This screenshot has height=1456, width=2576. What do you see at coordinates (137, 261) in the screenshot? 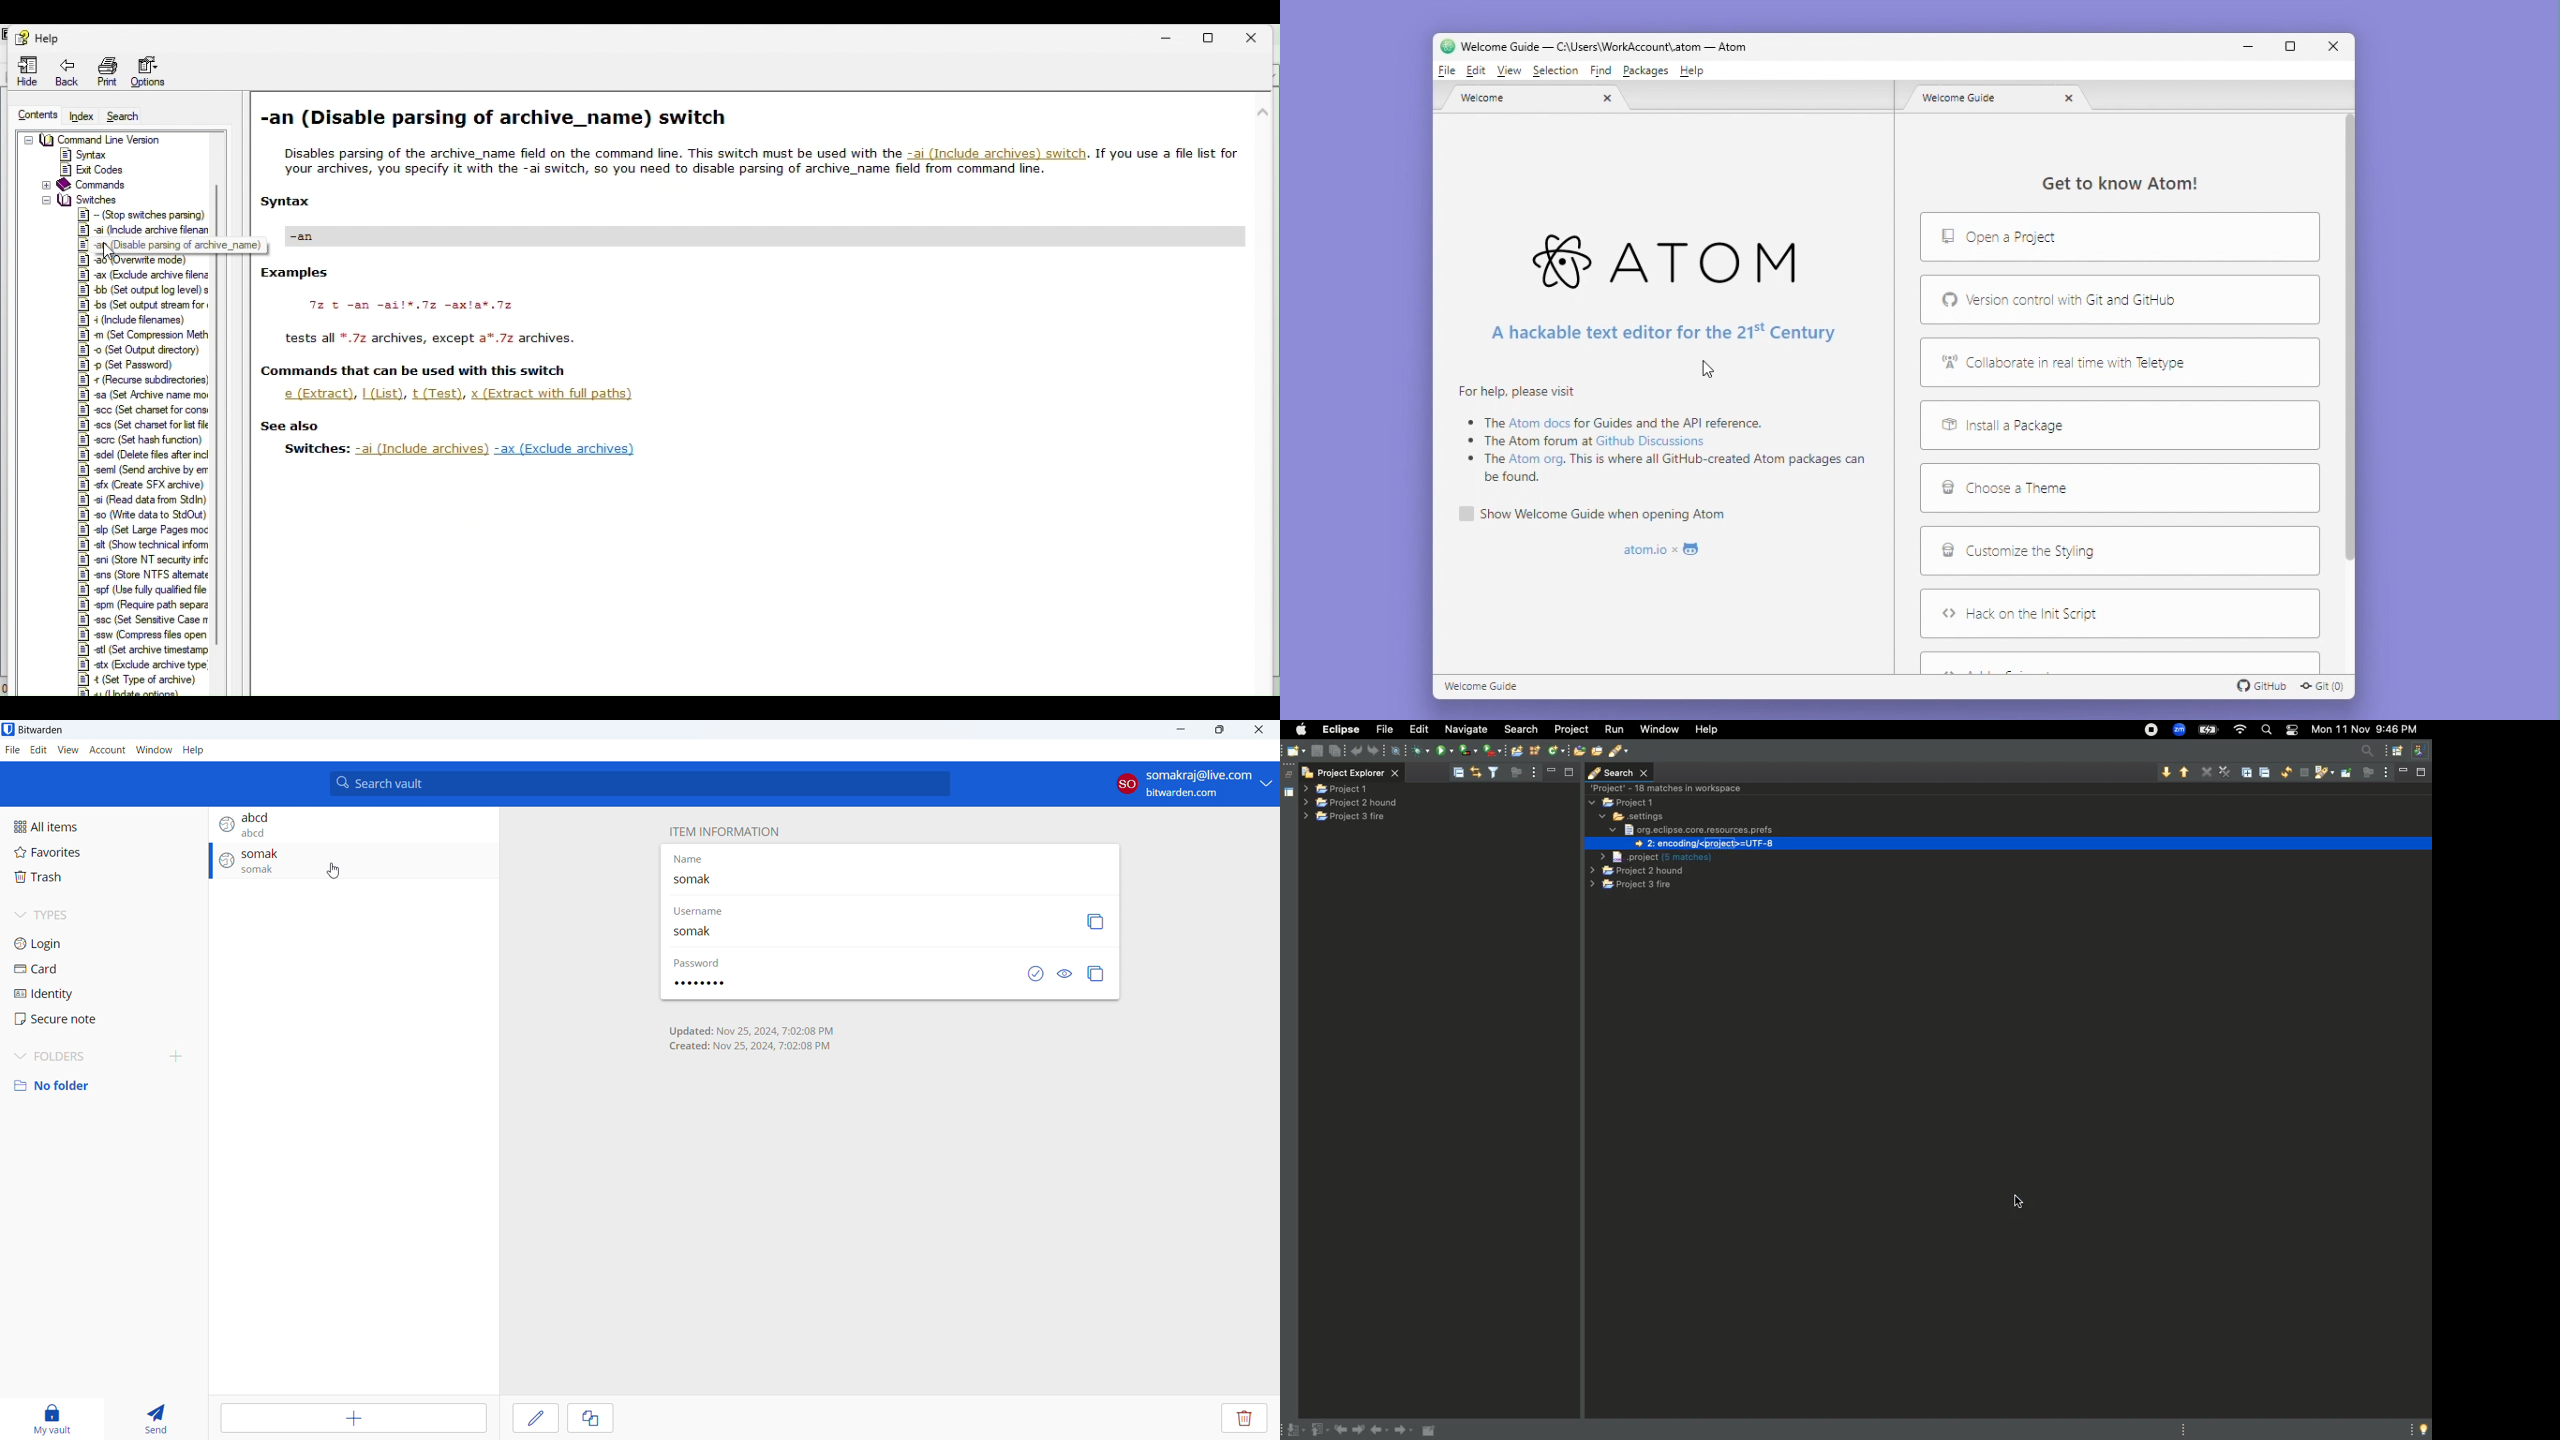
I see `overwrte mode)` at bounding box center [137, 261].